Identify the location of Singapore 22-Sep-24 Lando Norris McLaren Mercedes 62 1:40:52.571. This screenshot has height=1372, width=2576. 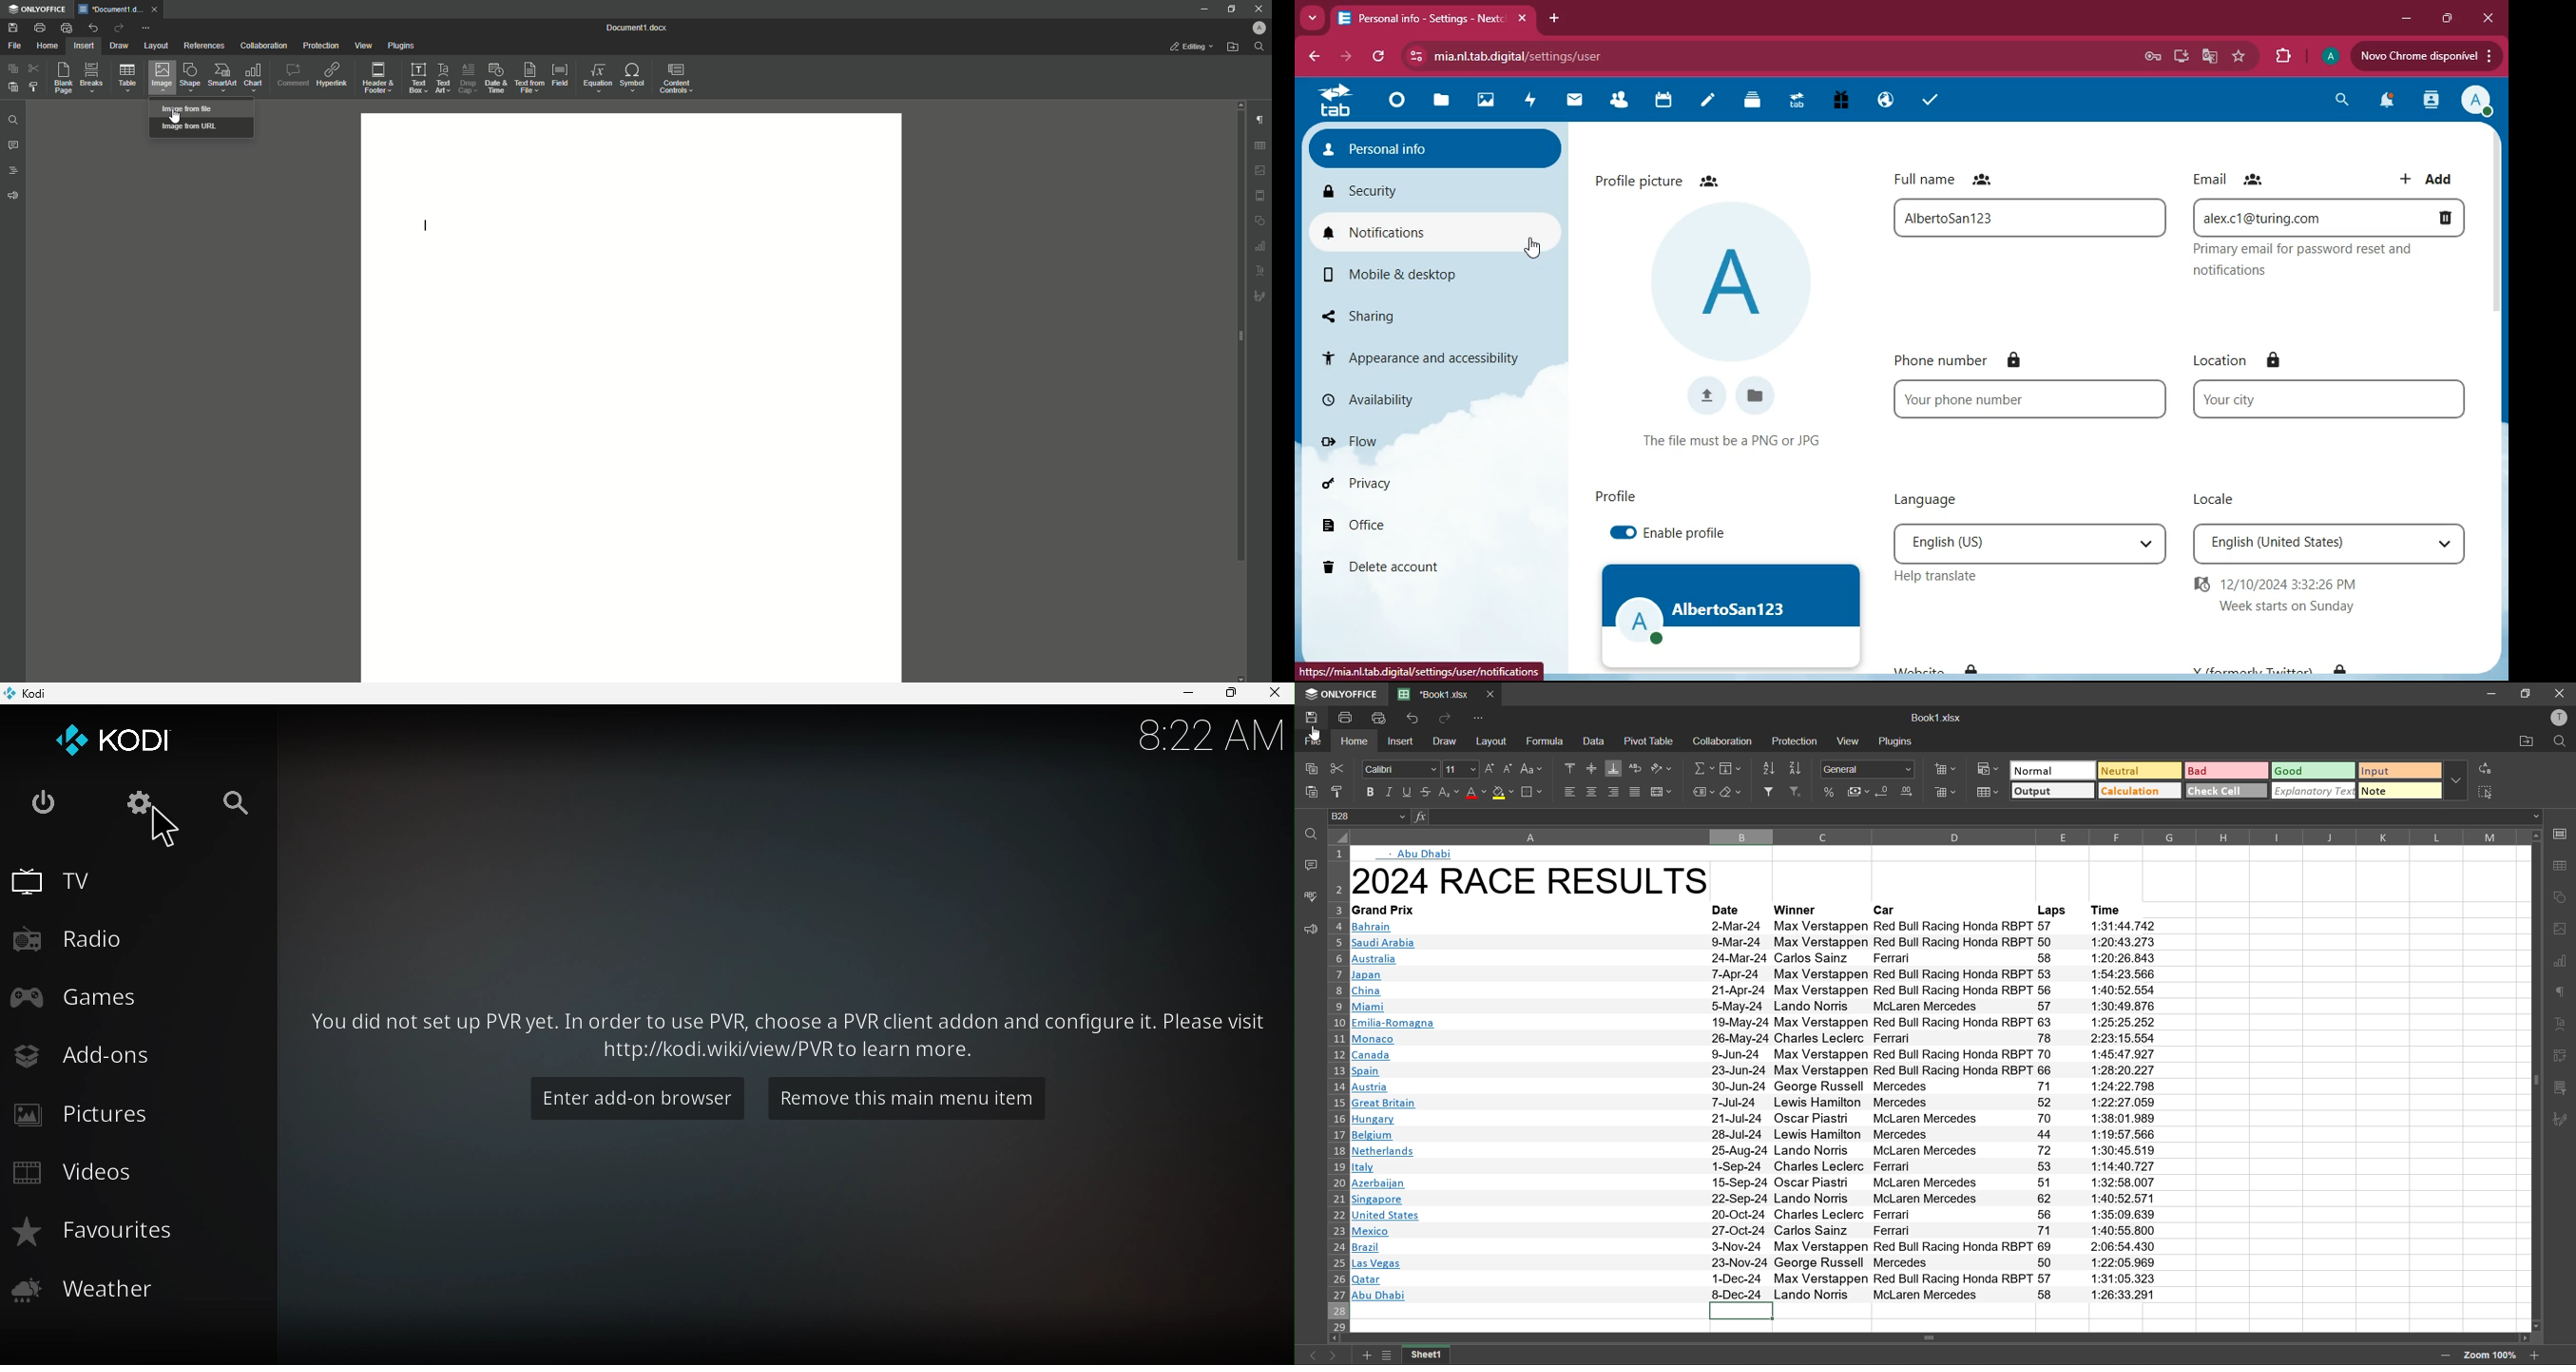
(1755, 1199).